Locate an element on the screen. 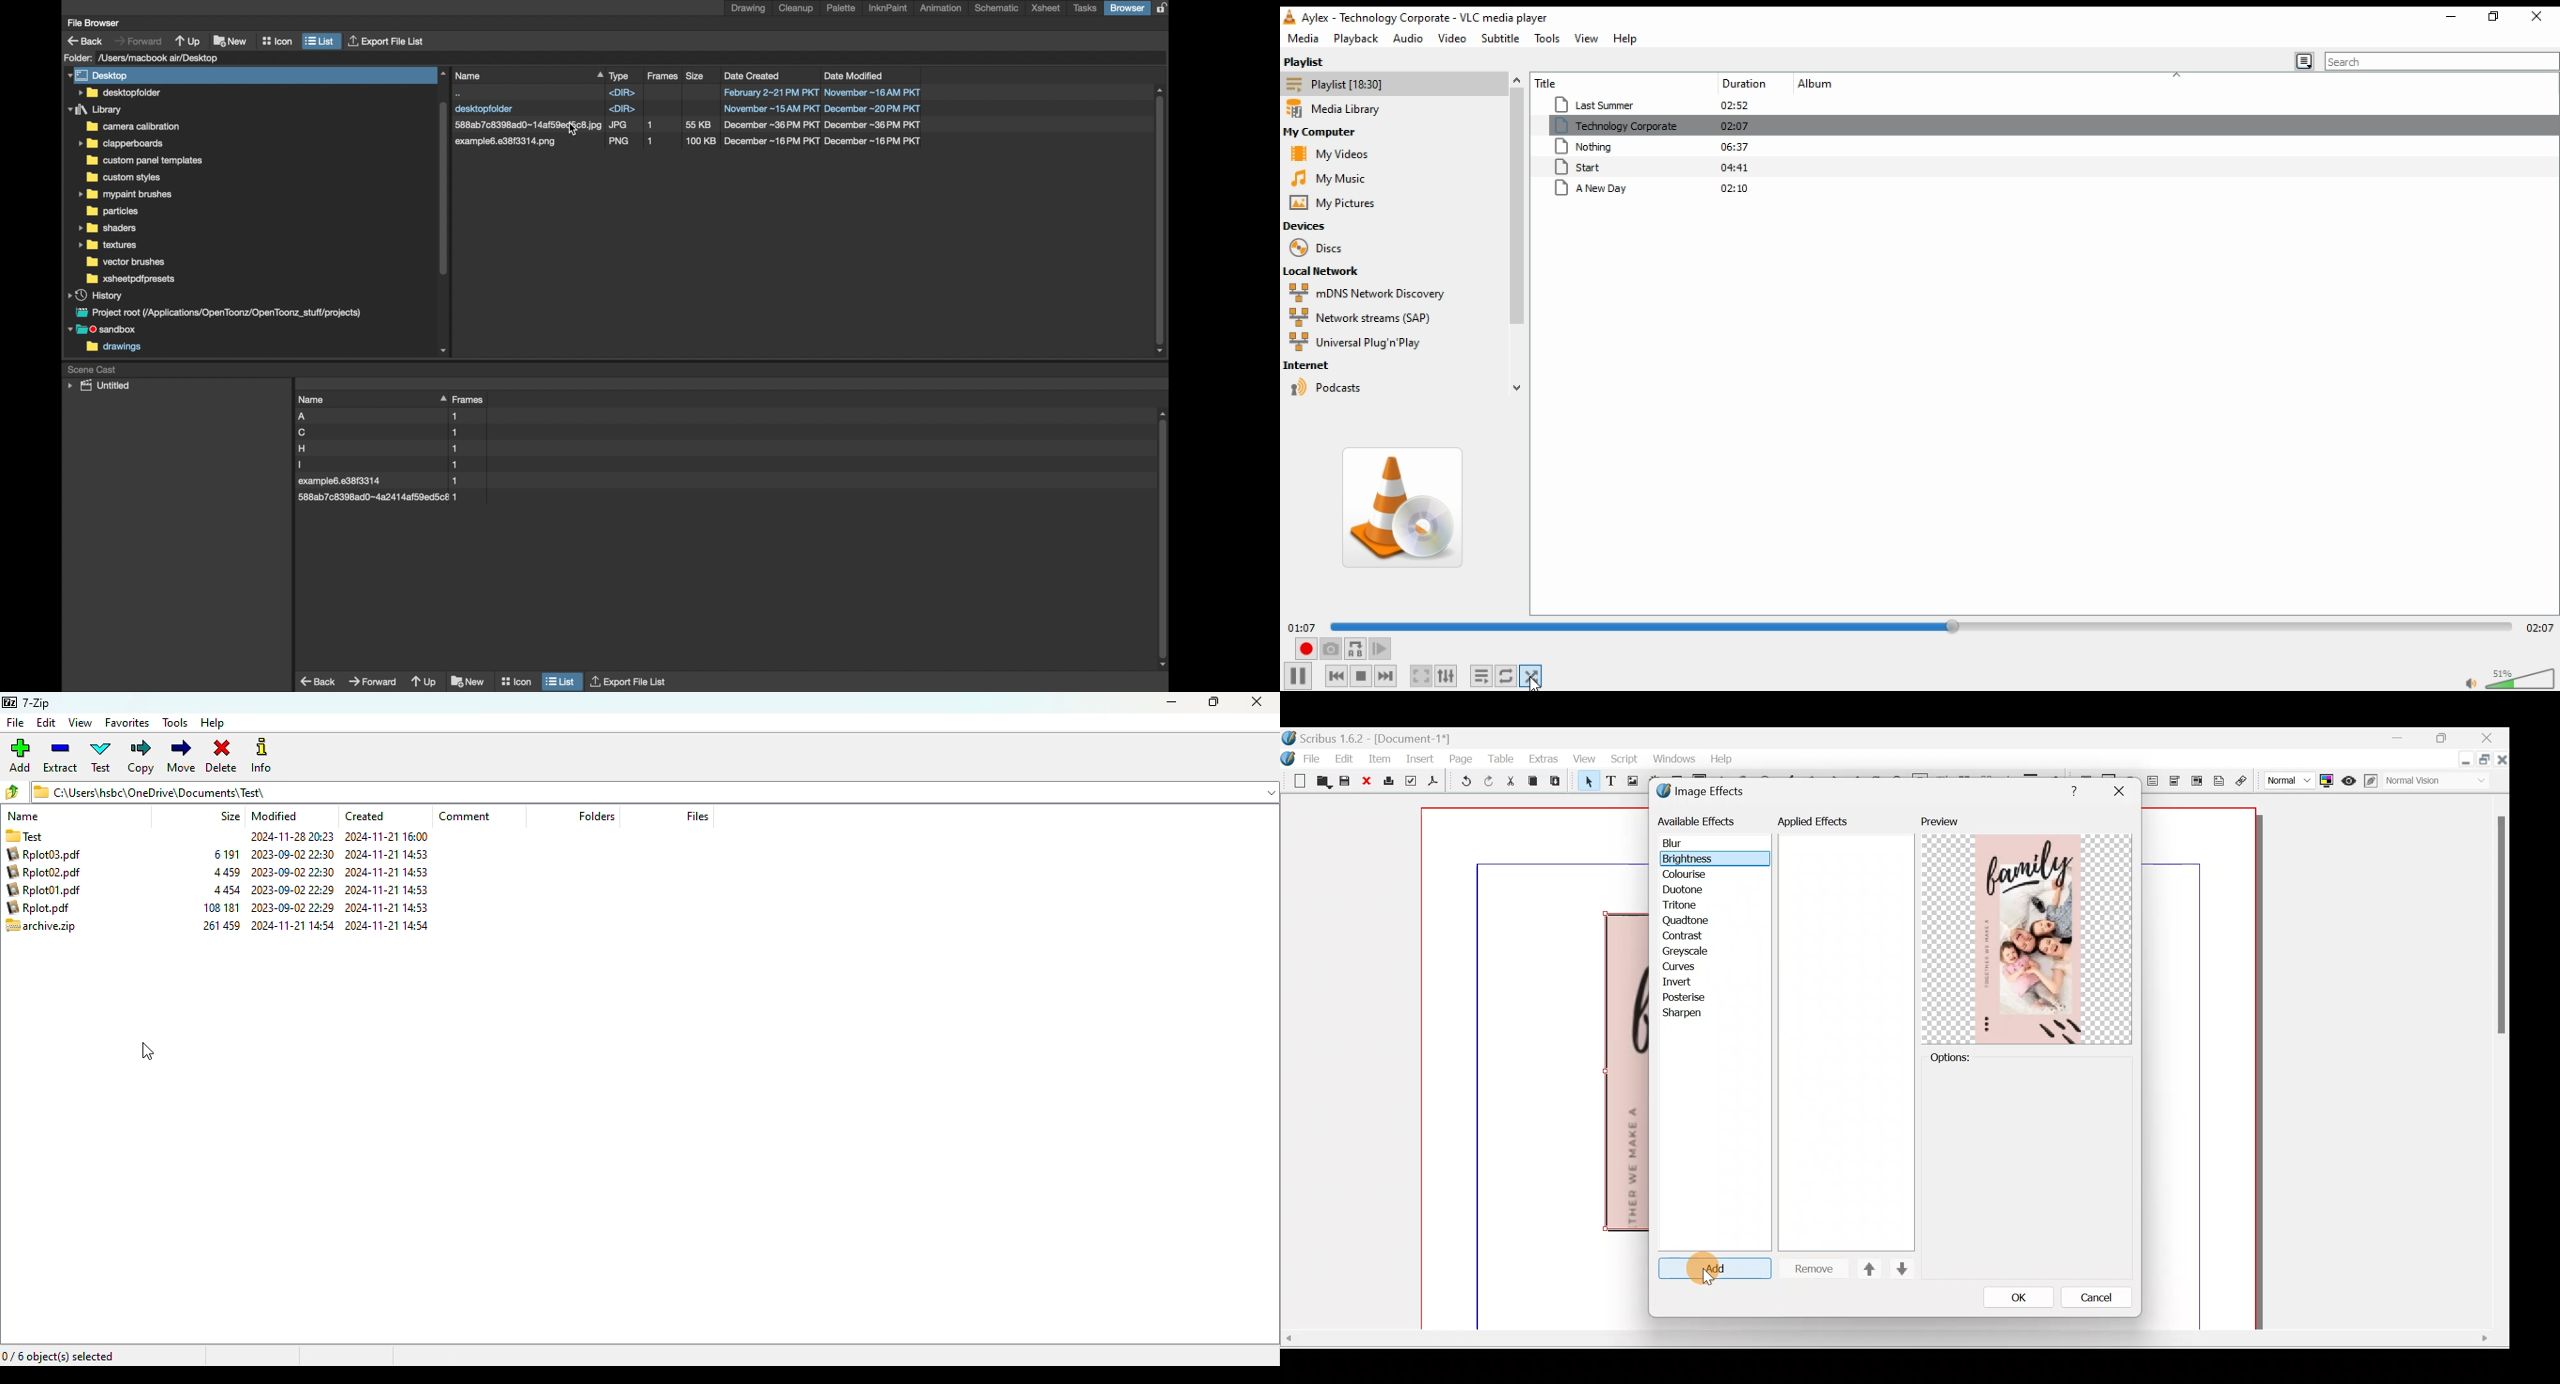  drawing is located at coordinates (748, 8).